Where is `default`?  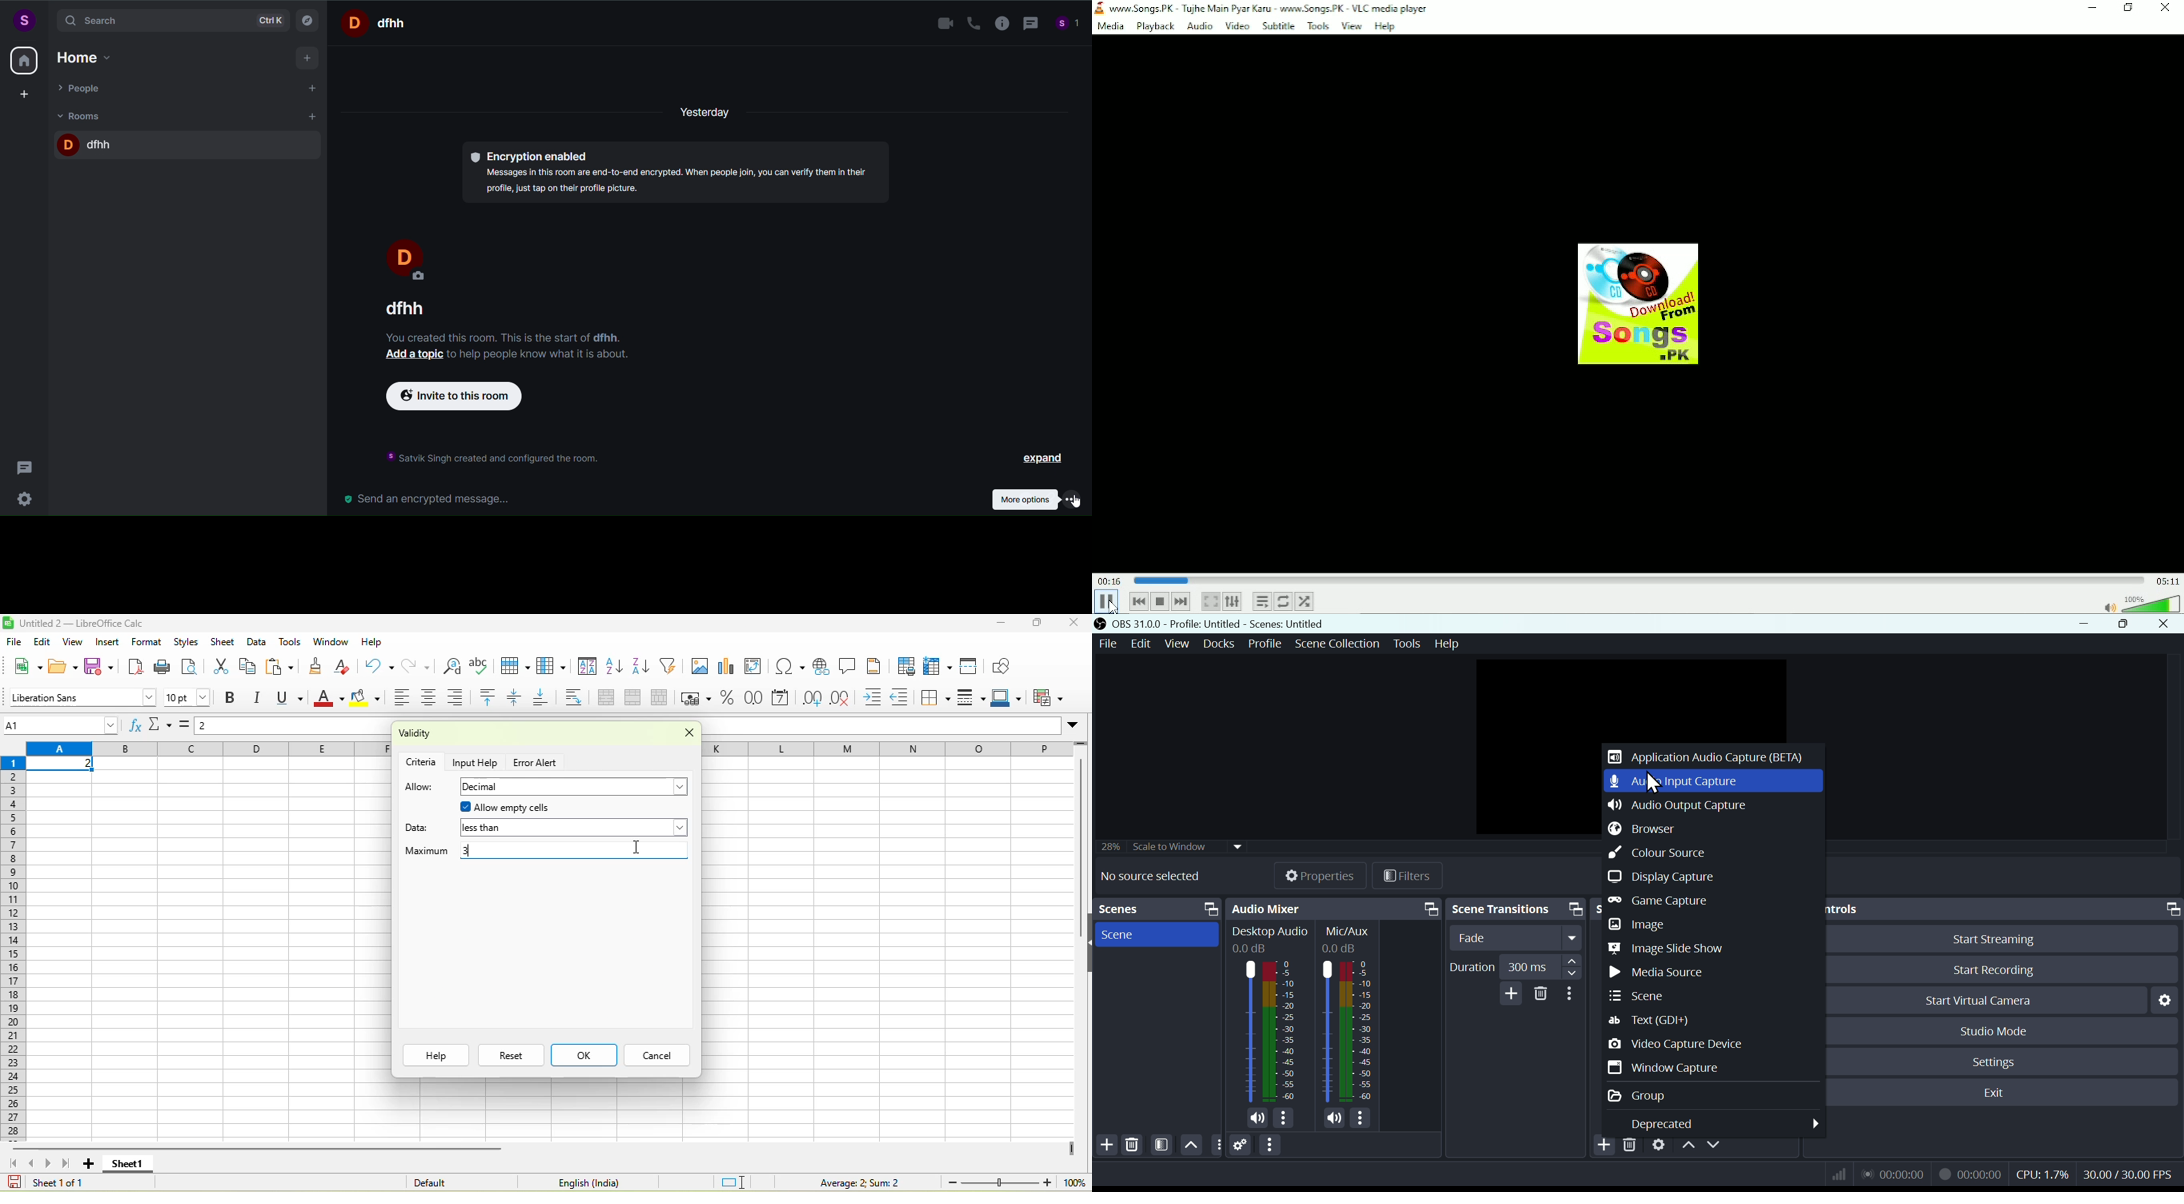 default is located at coordinates (451, 1182).